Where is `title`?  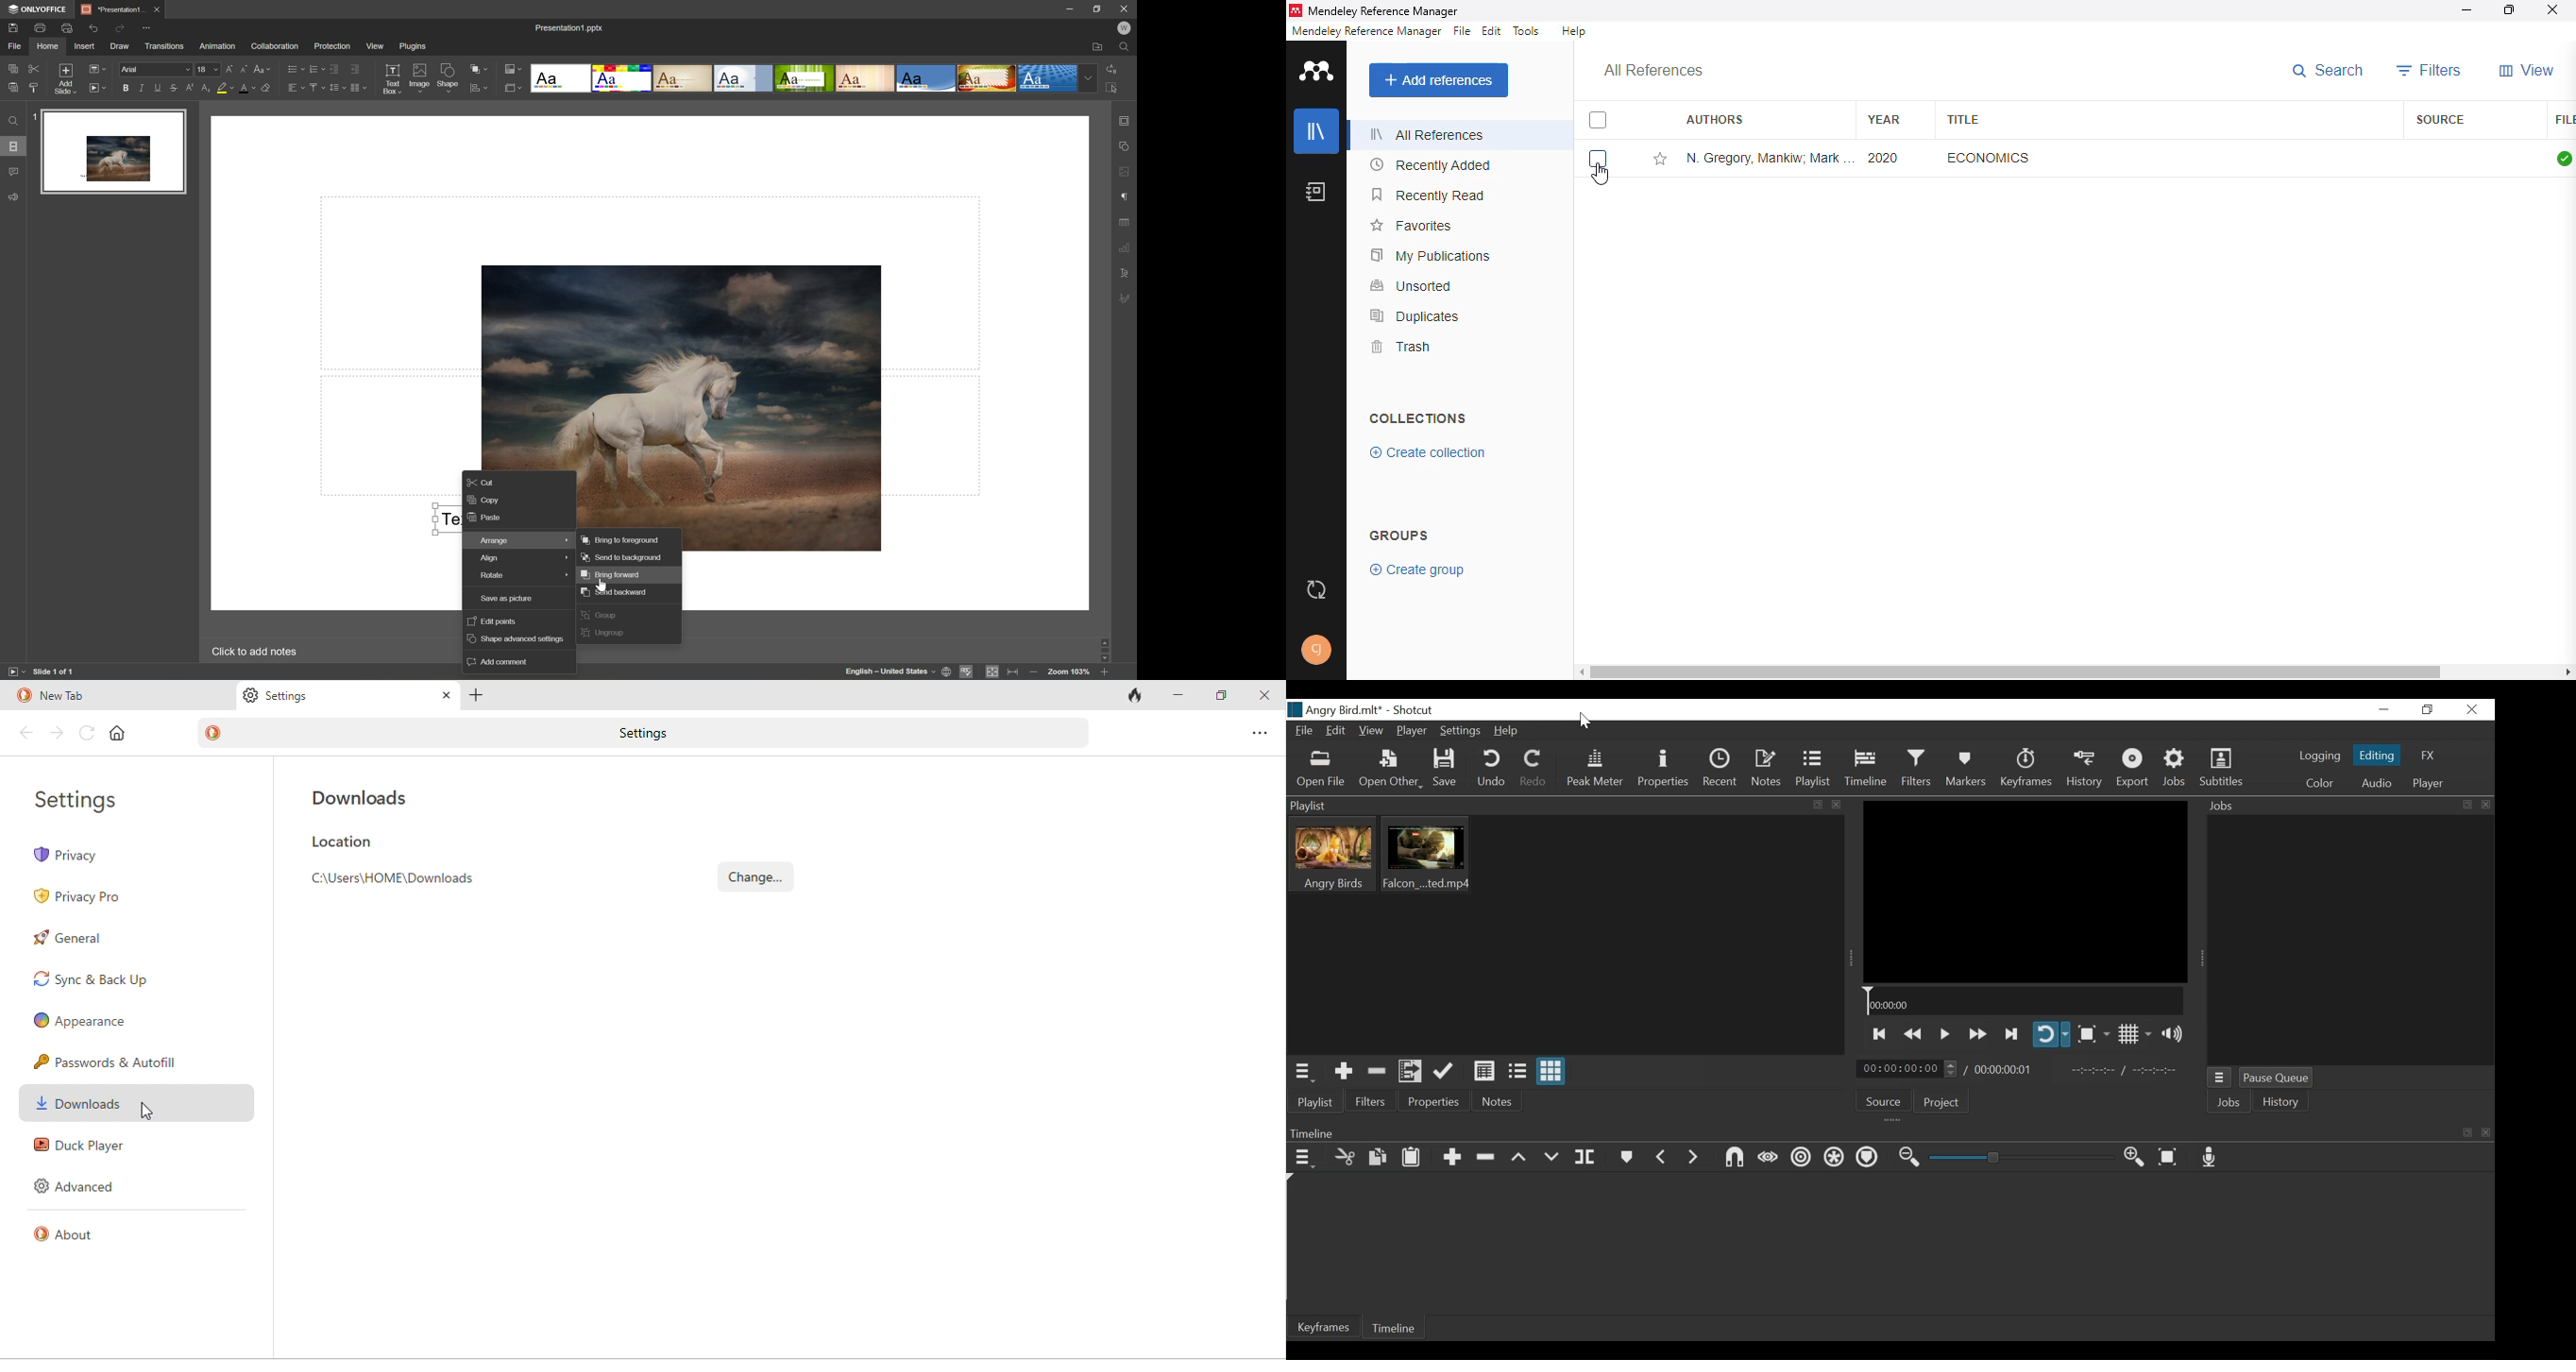 title is located at coordinates (1961, 119).